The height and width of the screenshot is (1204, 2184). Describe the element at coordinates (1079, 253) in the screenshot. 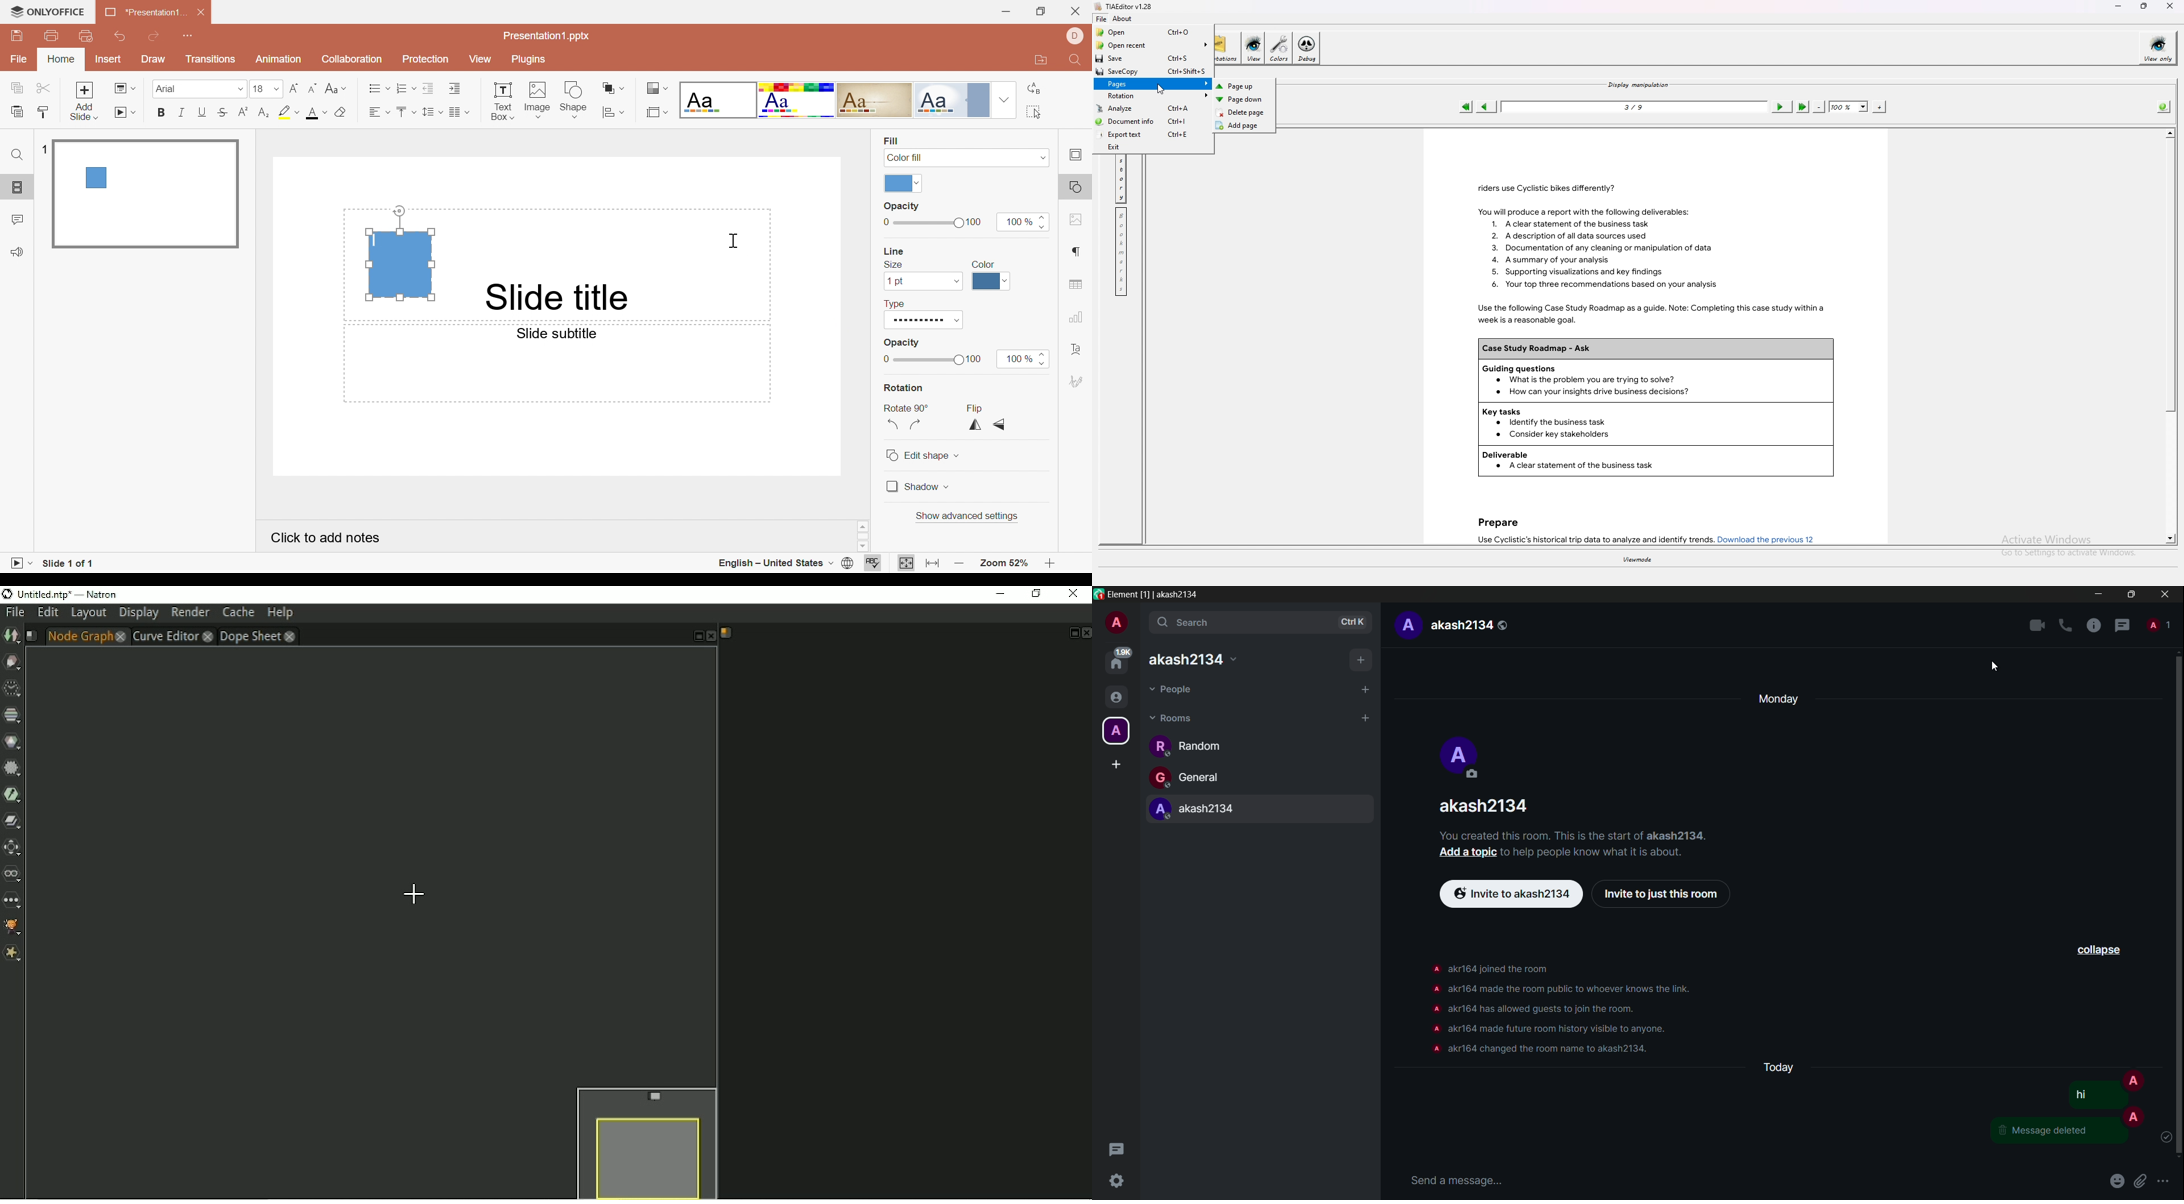

I see `Paragraph settings` at that location.